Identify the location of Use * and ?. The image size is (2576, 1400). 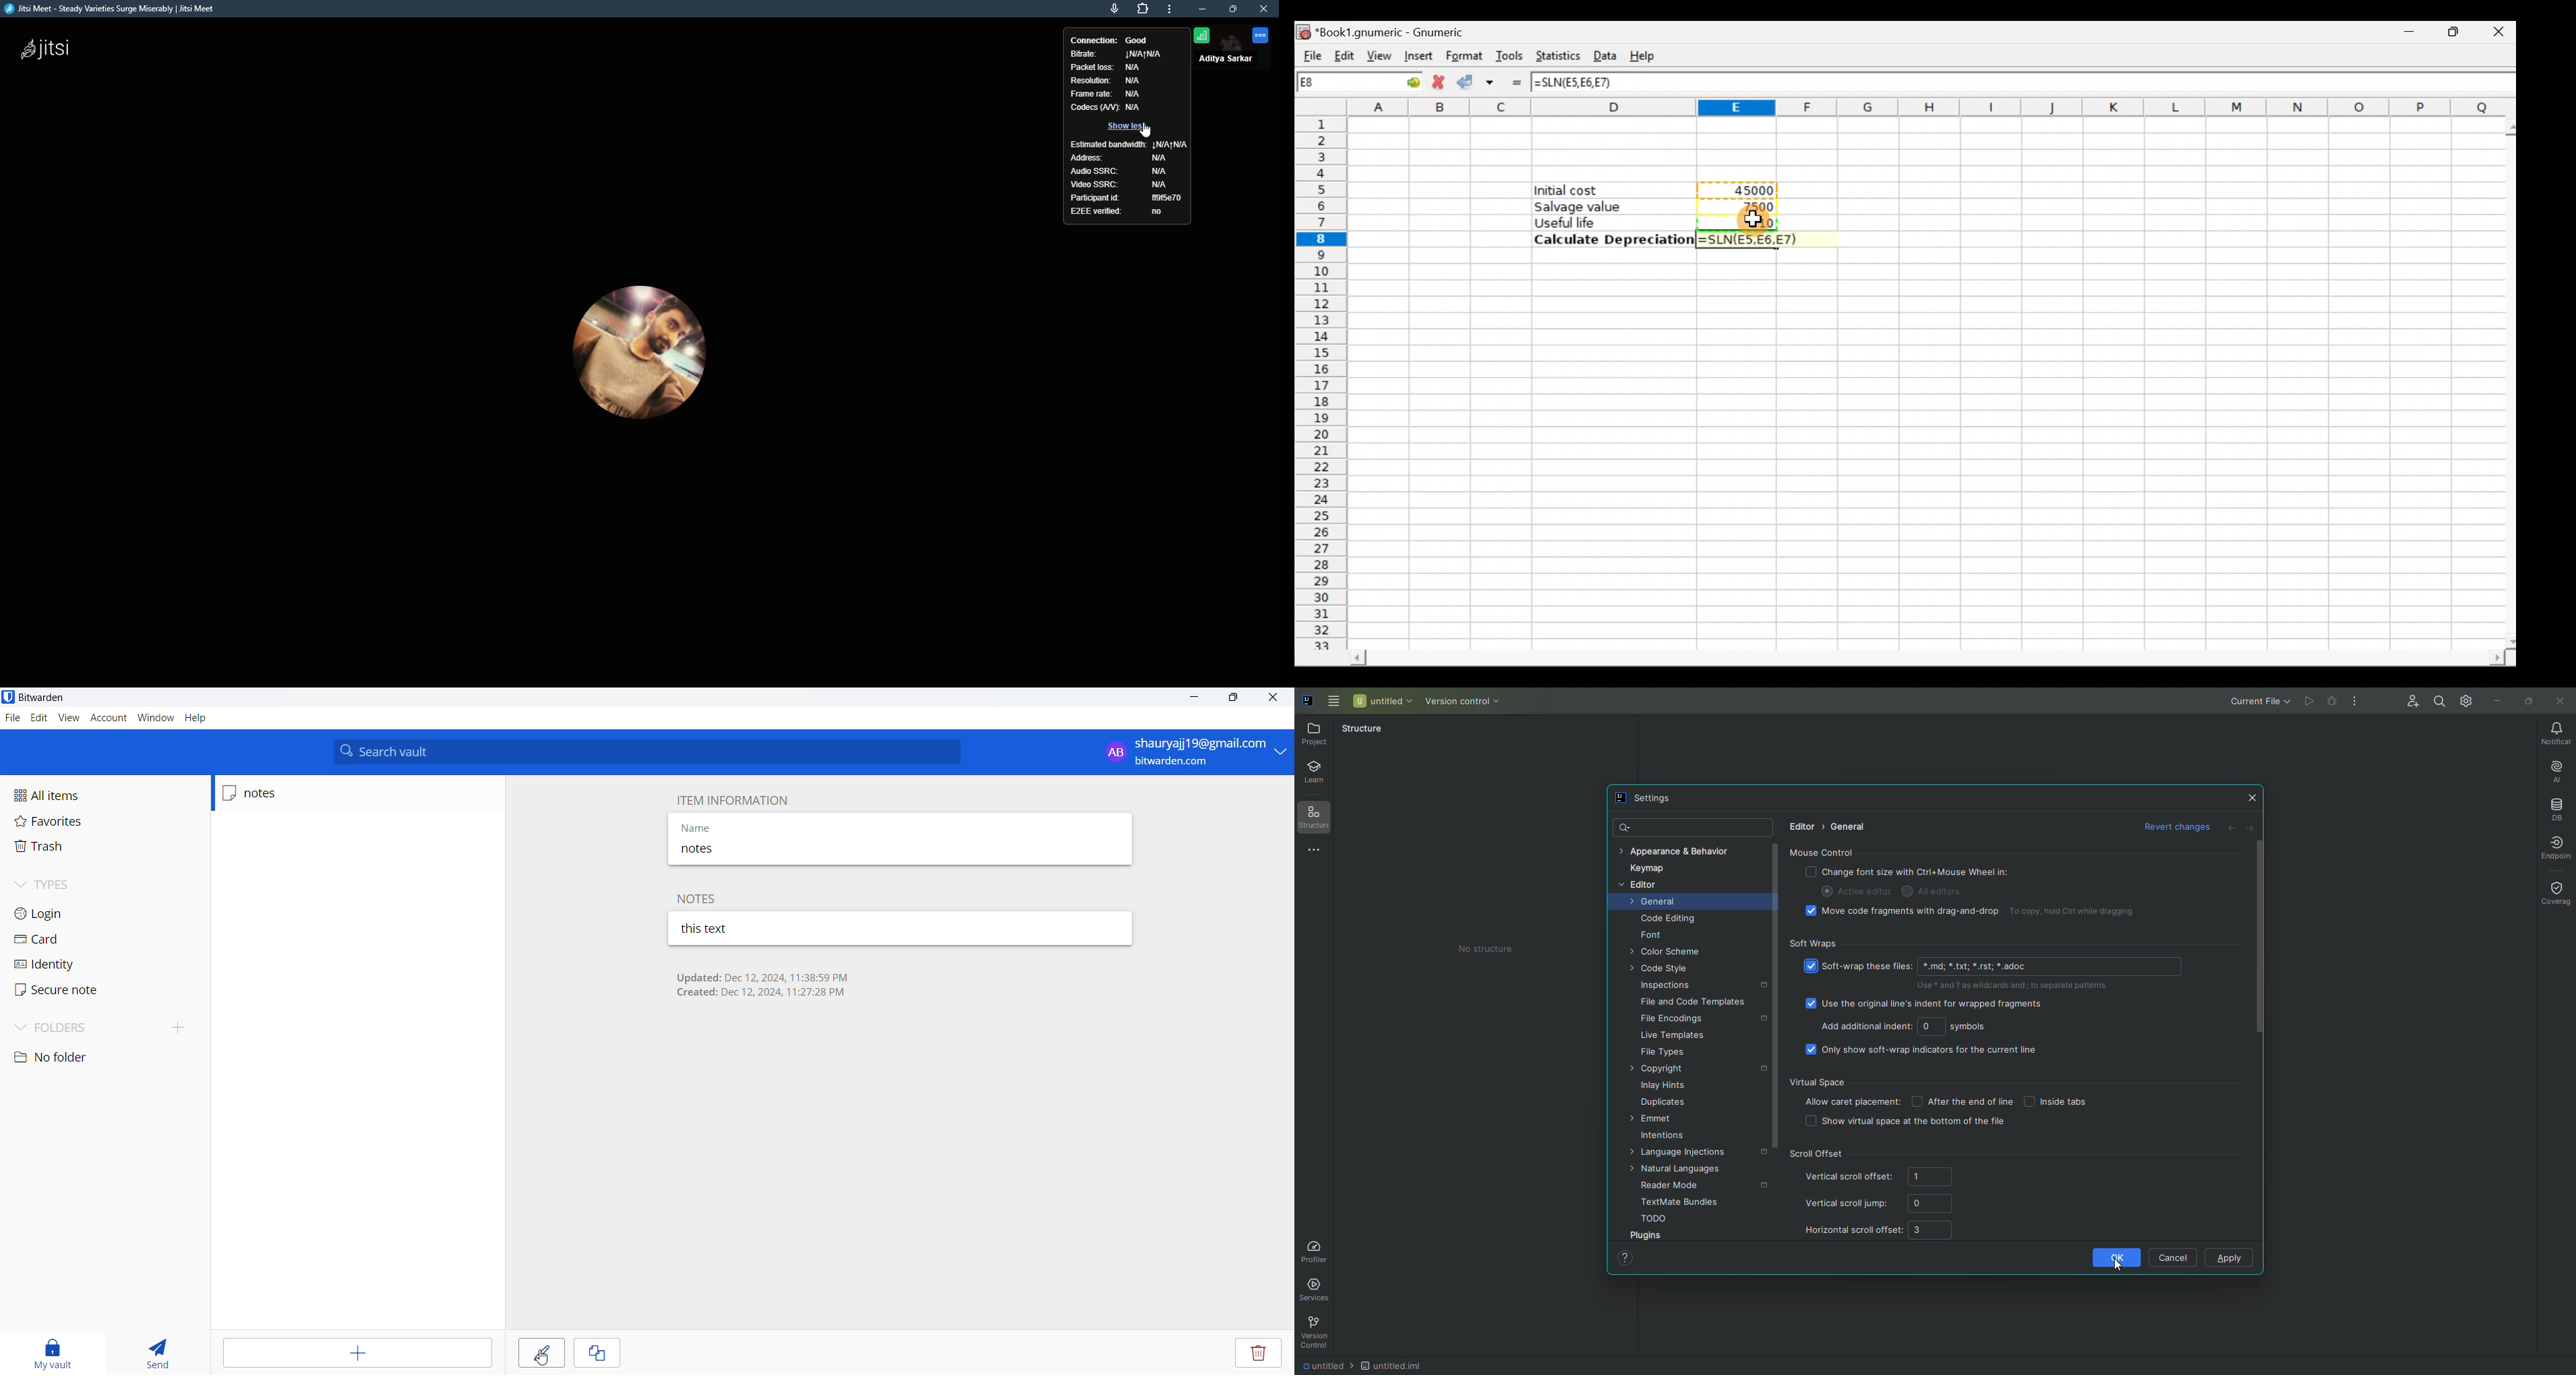
(2016, 986).